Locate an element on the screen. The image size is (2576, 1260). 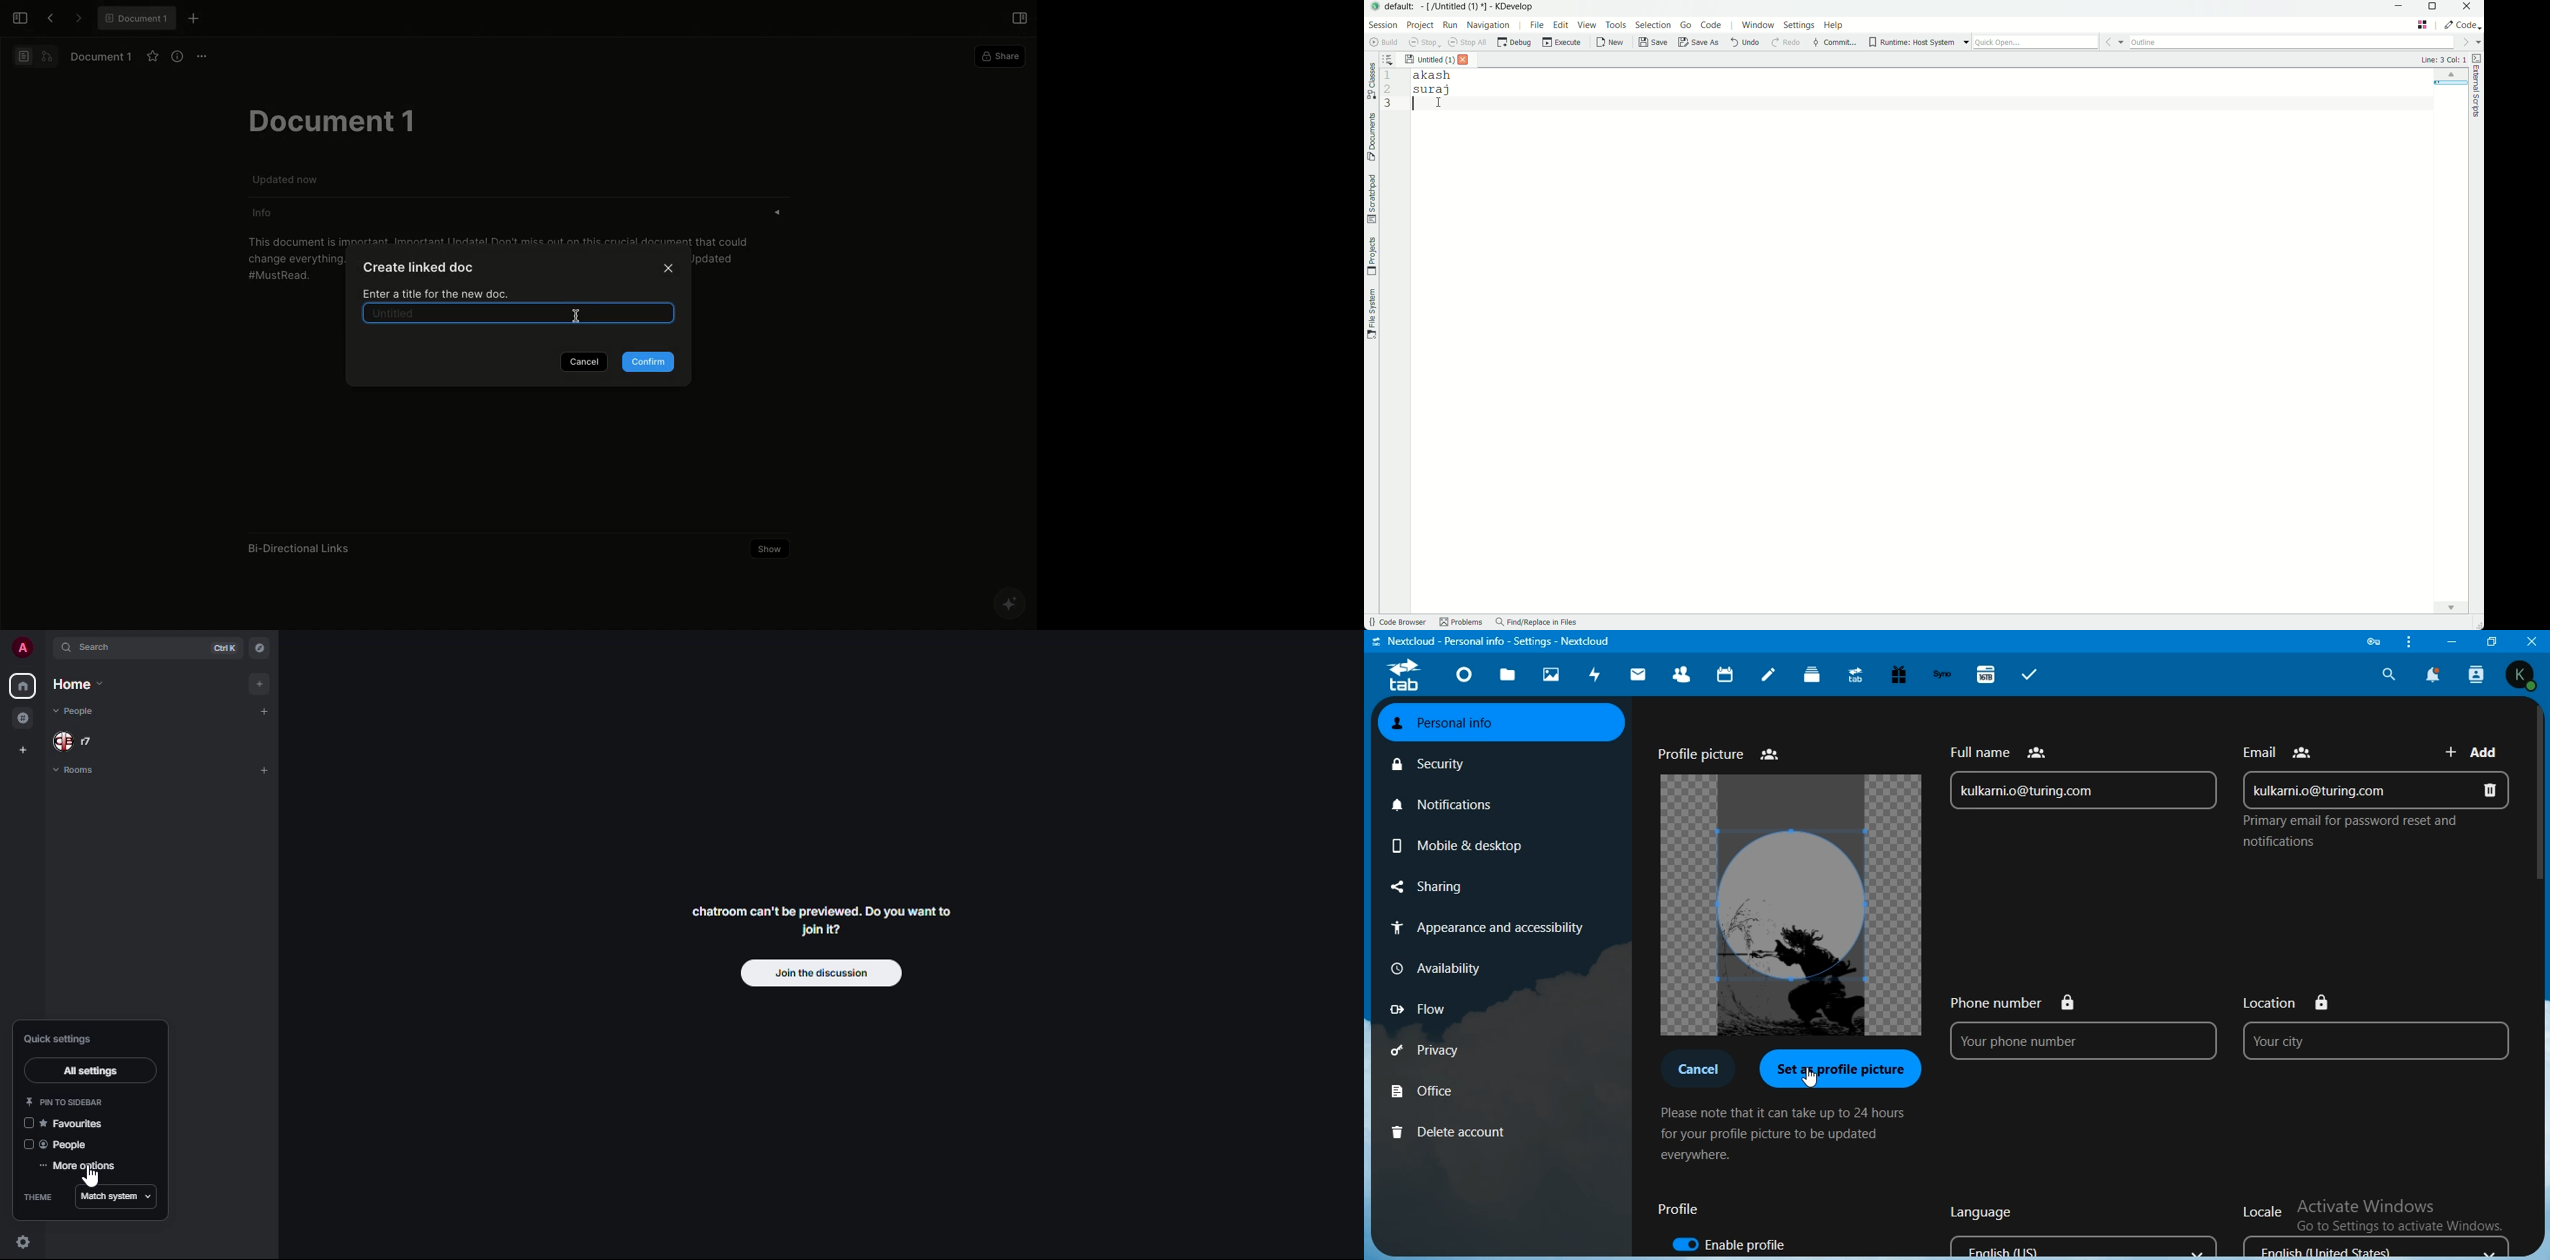
privacy is located at coordinates (1430, 1051).